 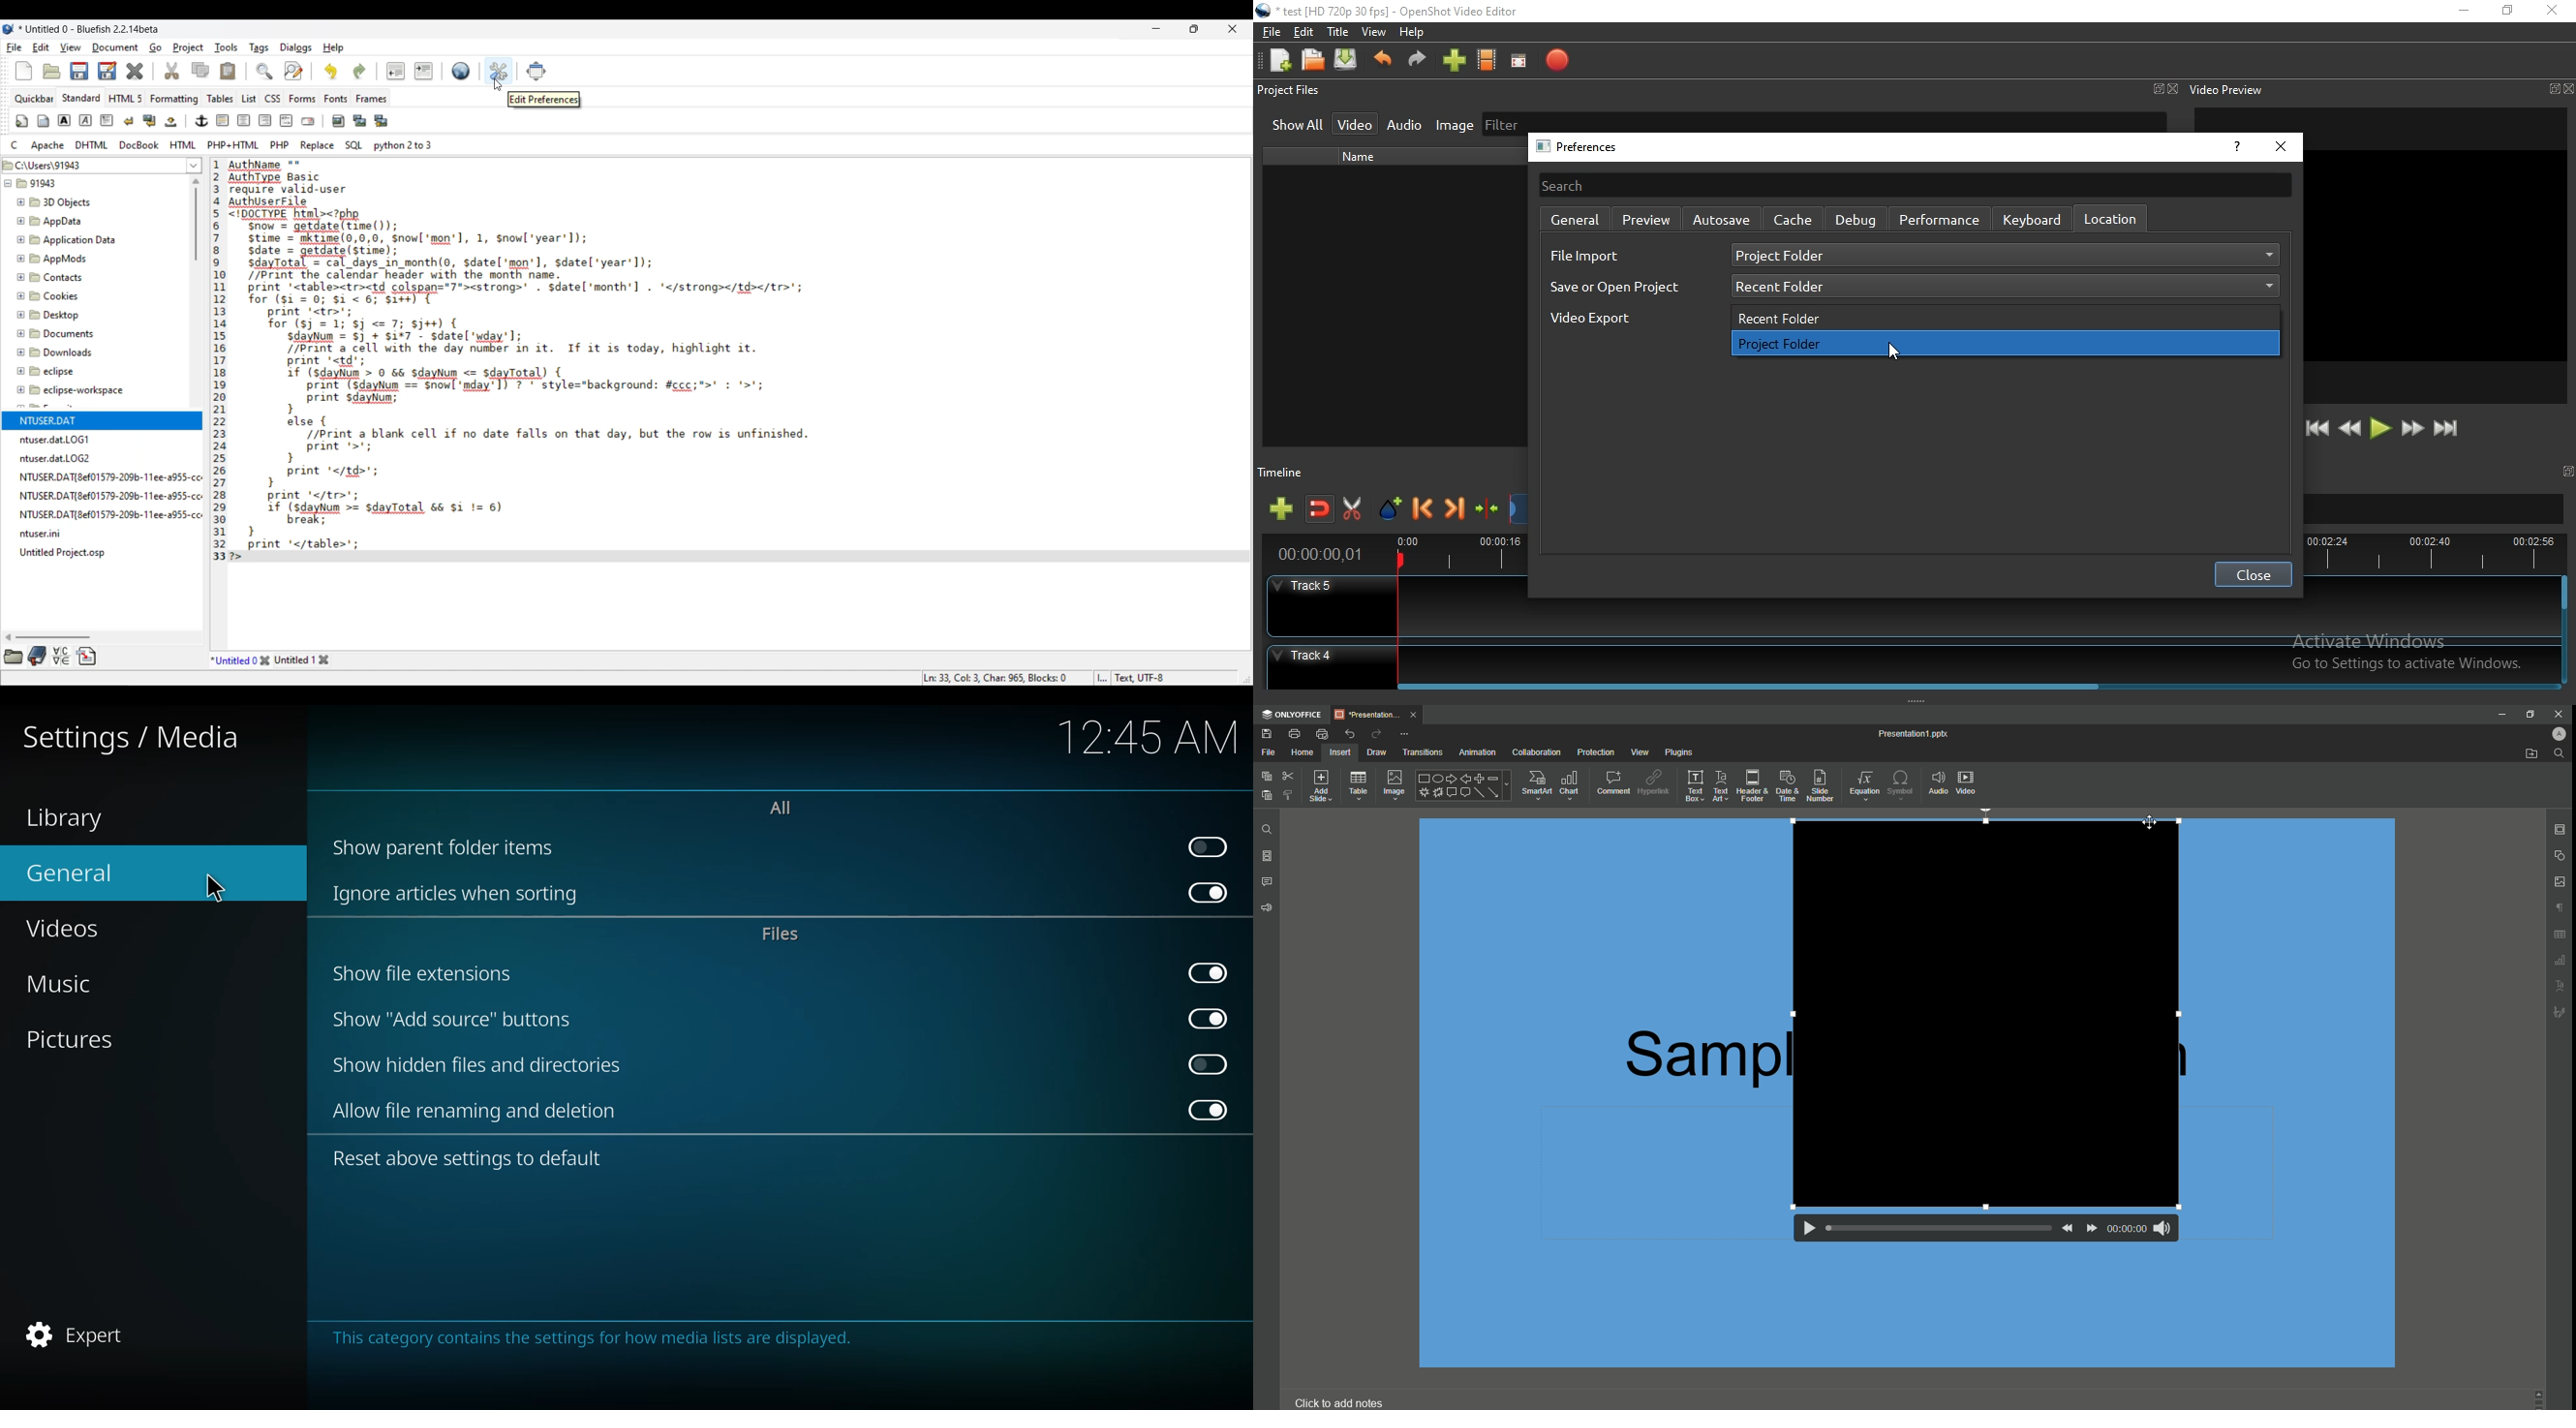 I want to click on close, so click(x=2559, y=714).